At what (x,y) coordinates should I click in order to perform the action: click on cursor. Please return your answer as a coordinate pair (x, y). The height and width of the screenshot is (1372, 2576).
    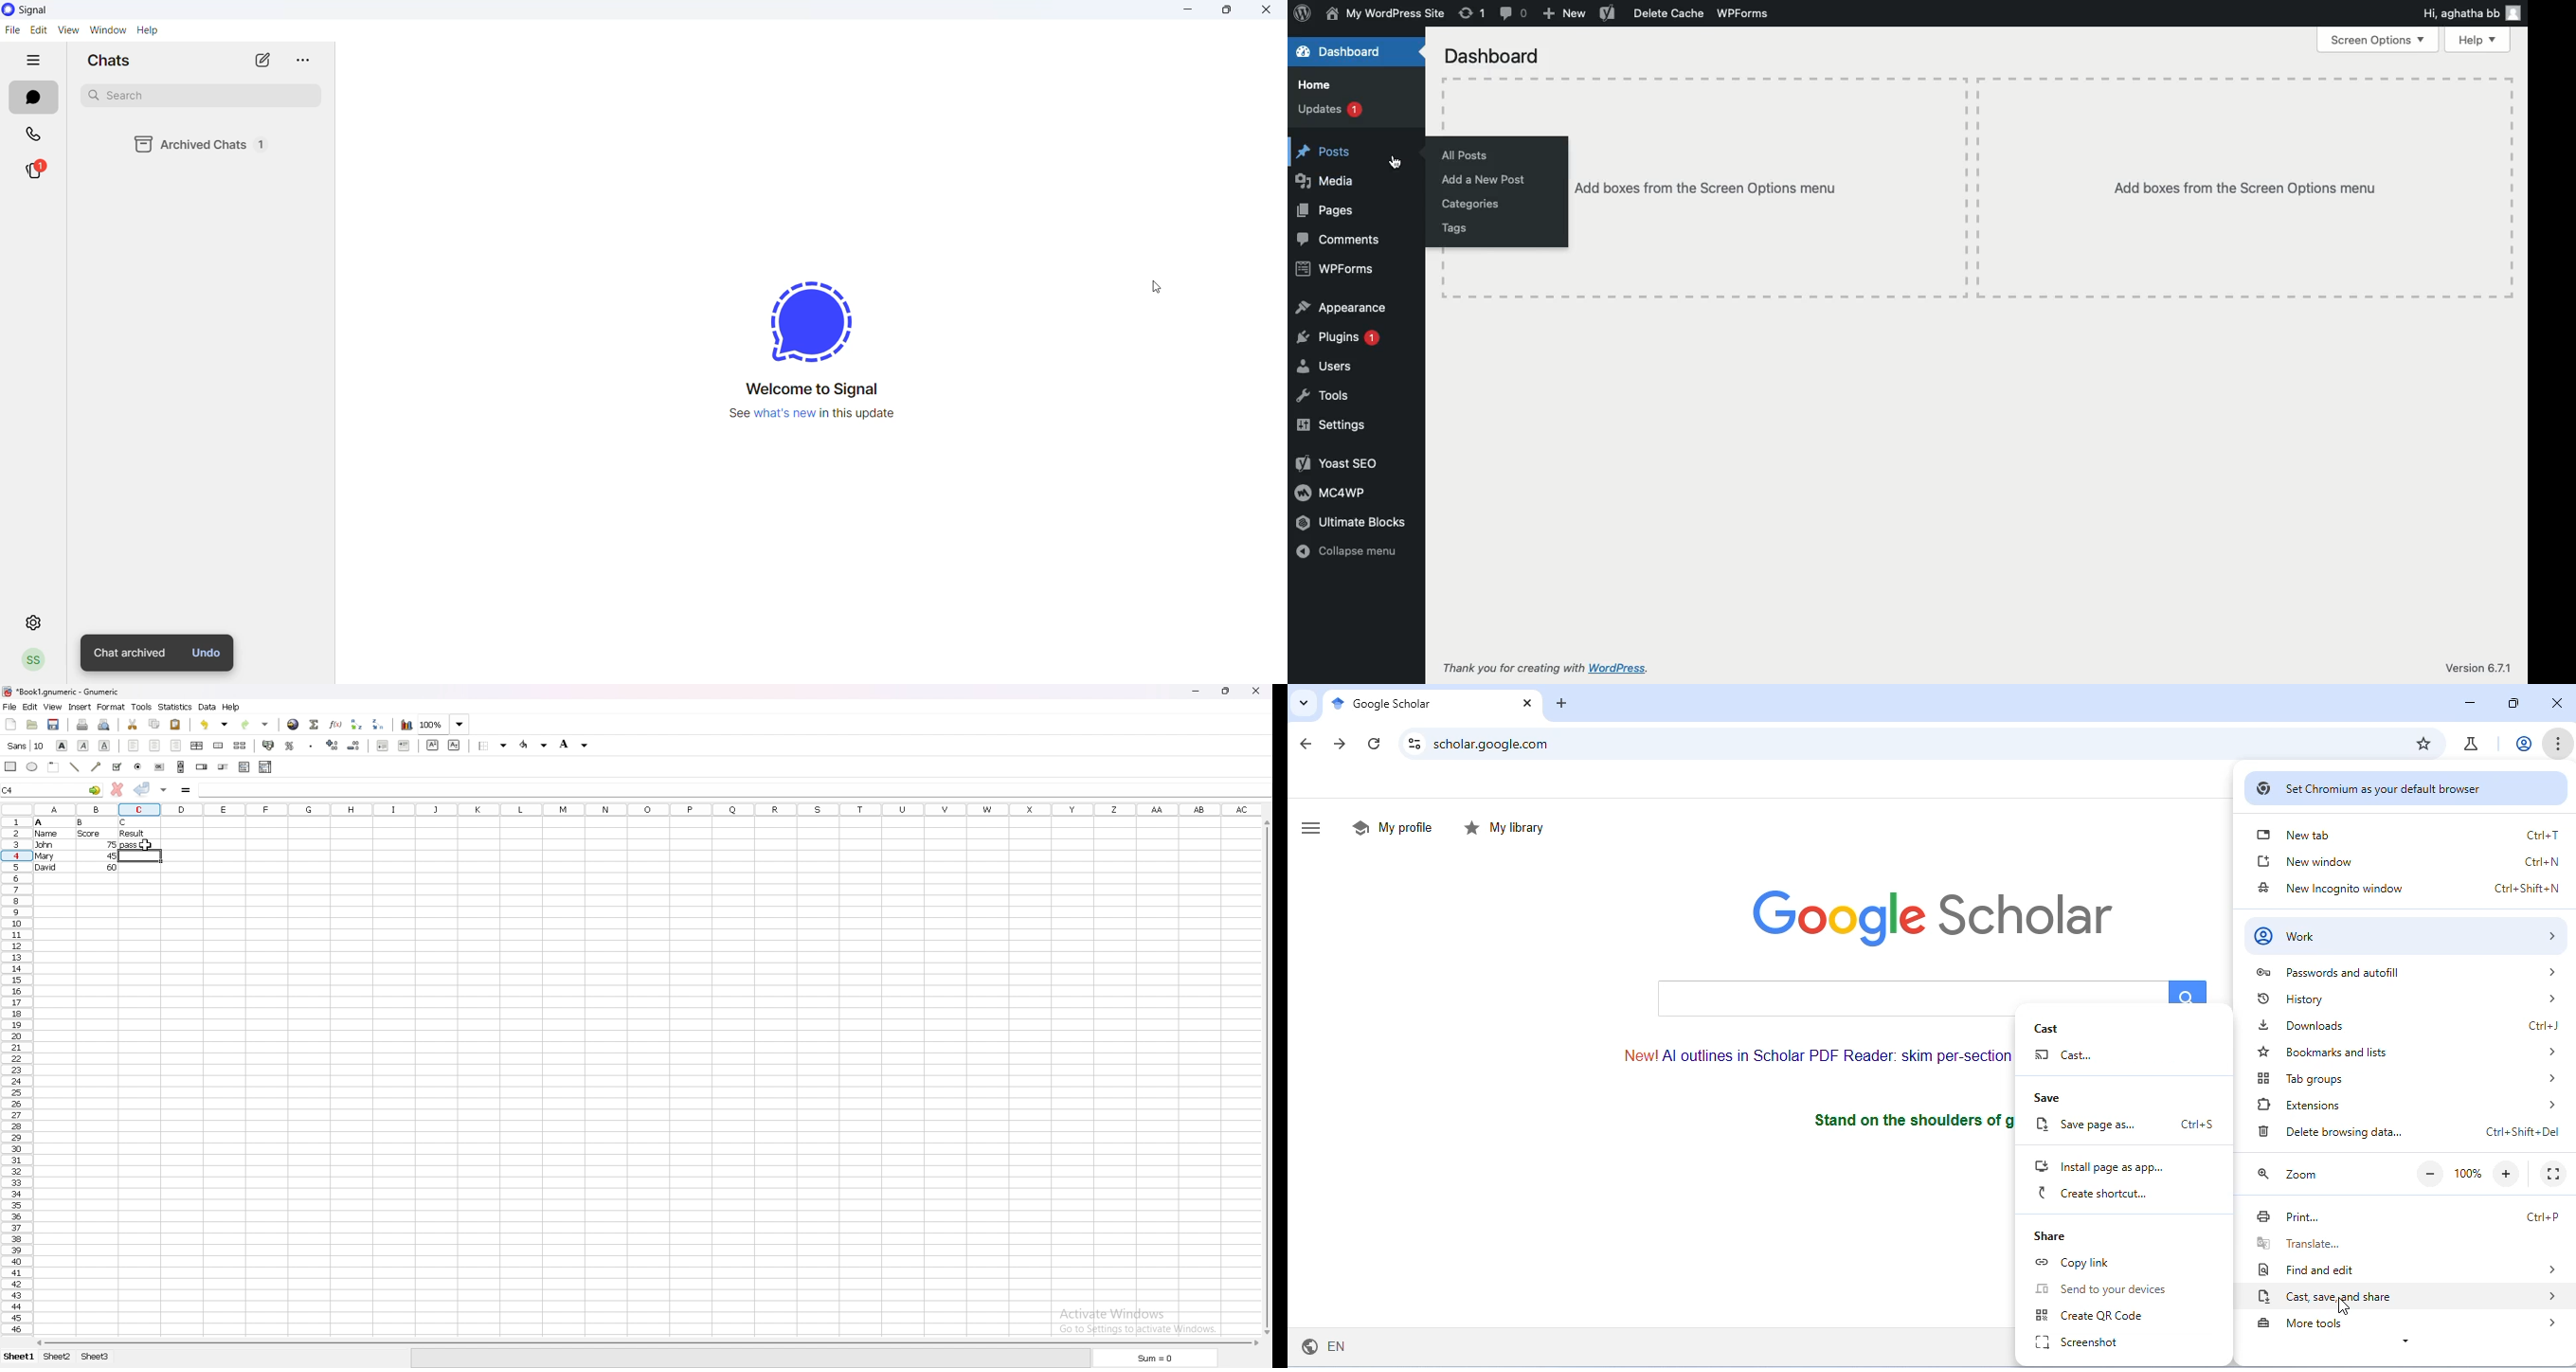
    Looking at the image, I should click on (146, 846).